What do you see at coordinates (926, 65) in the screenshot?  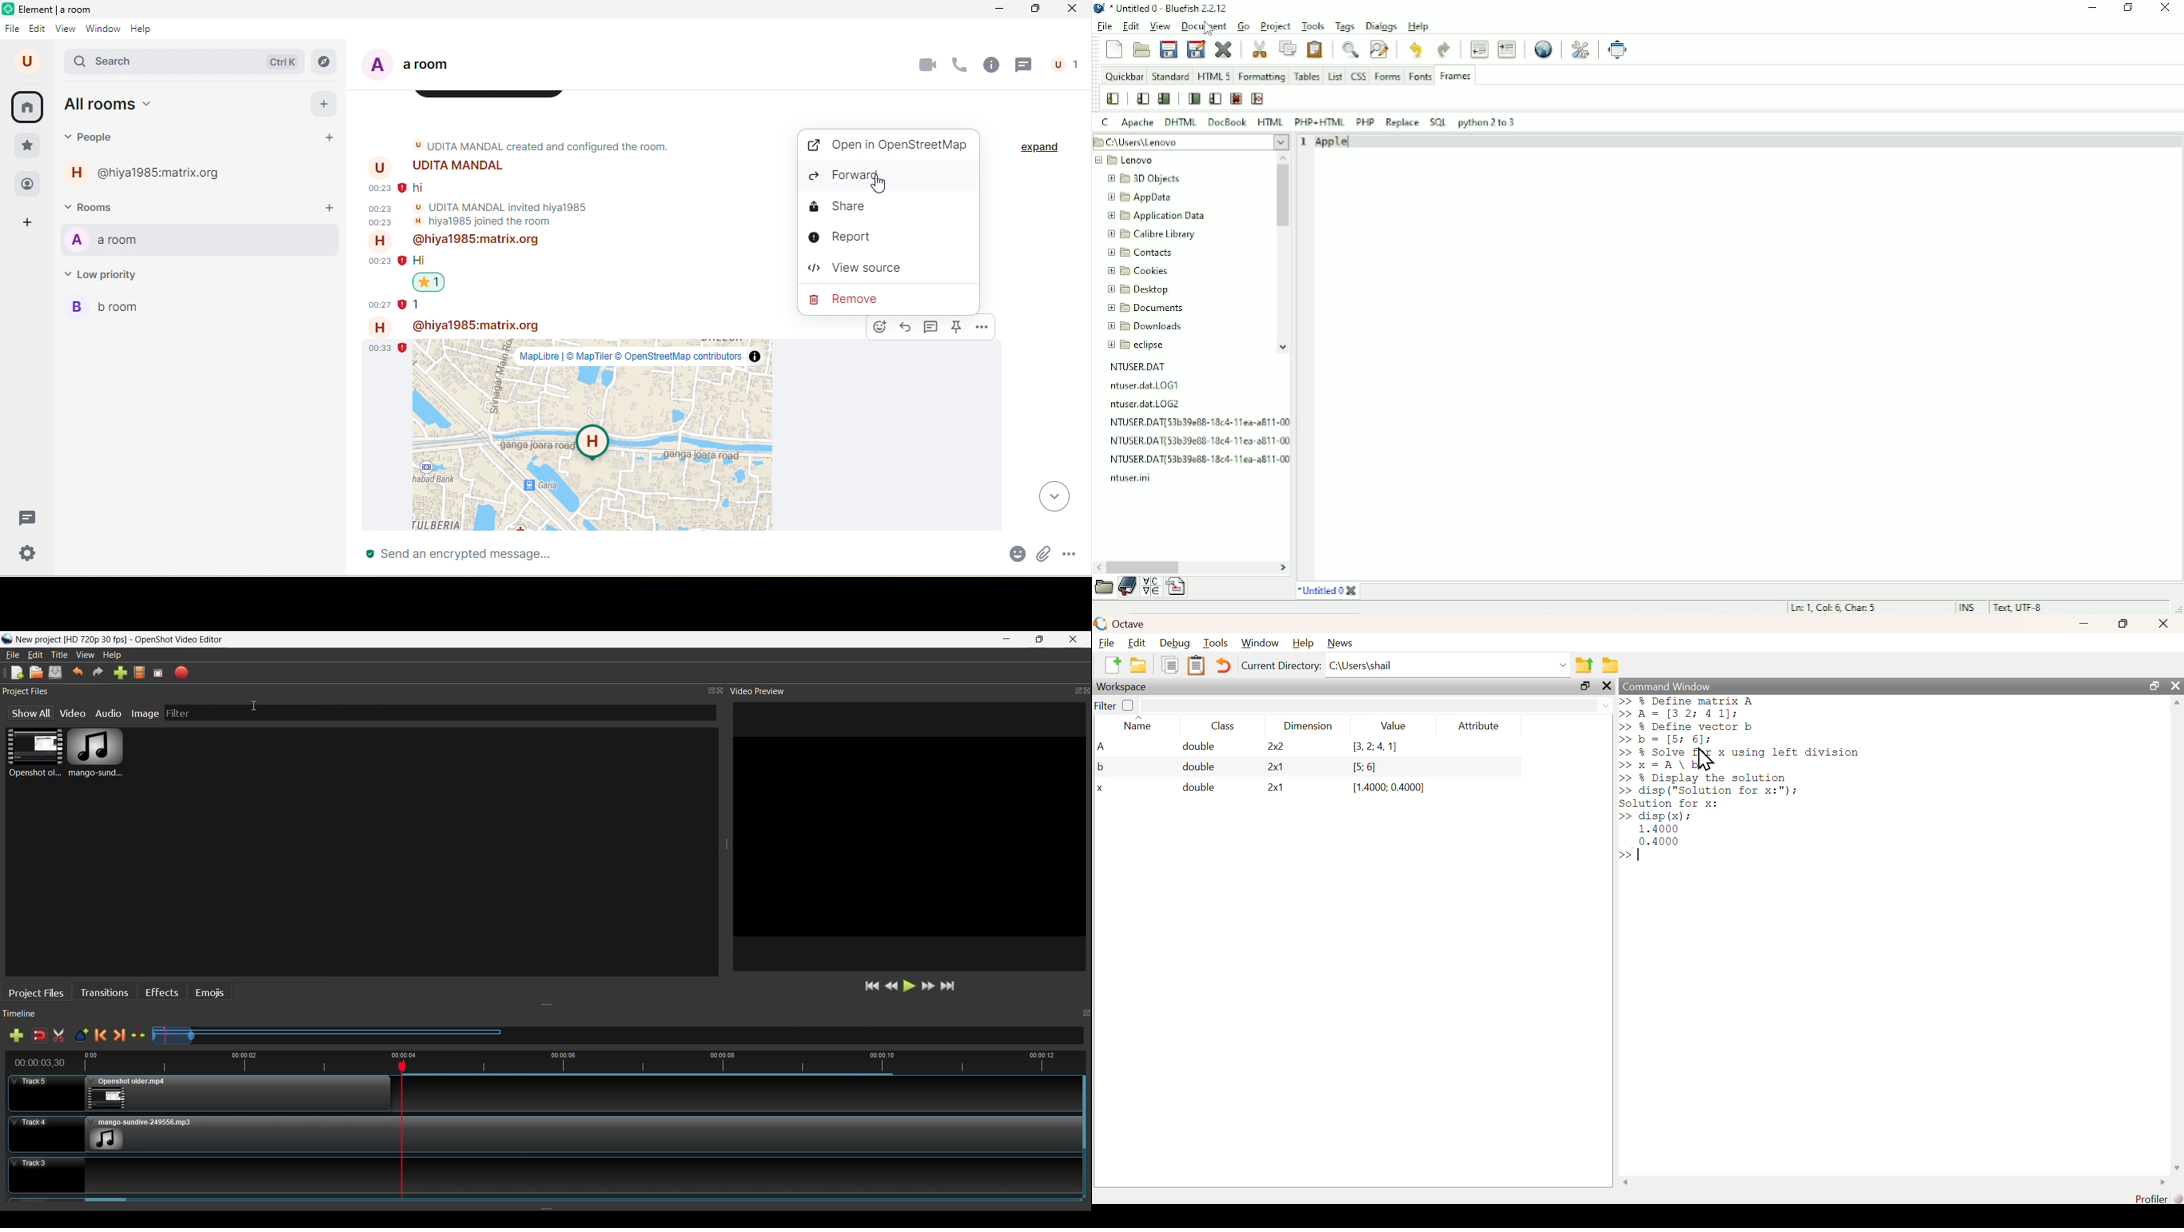 I see `video call` at bounding box center [926, 65].